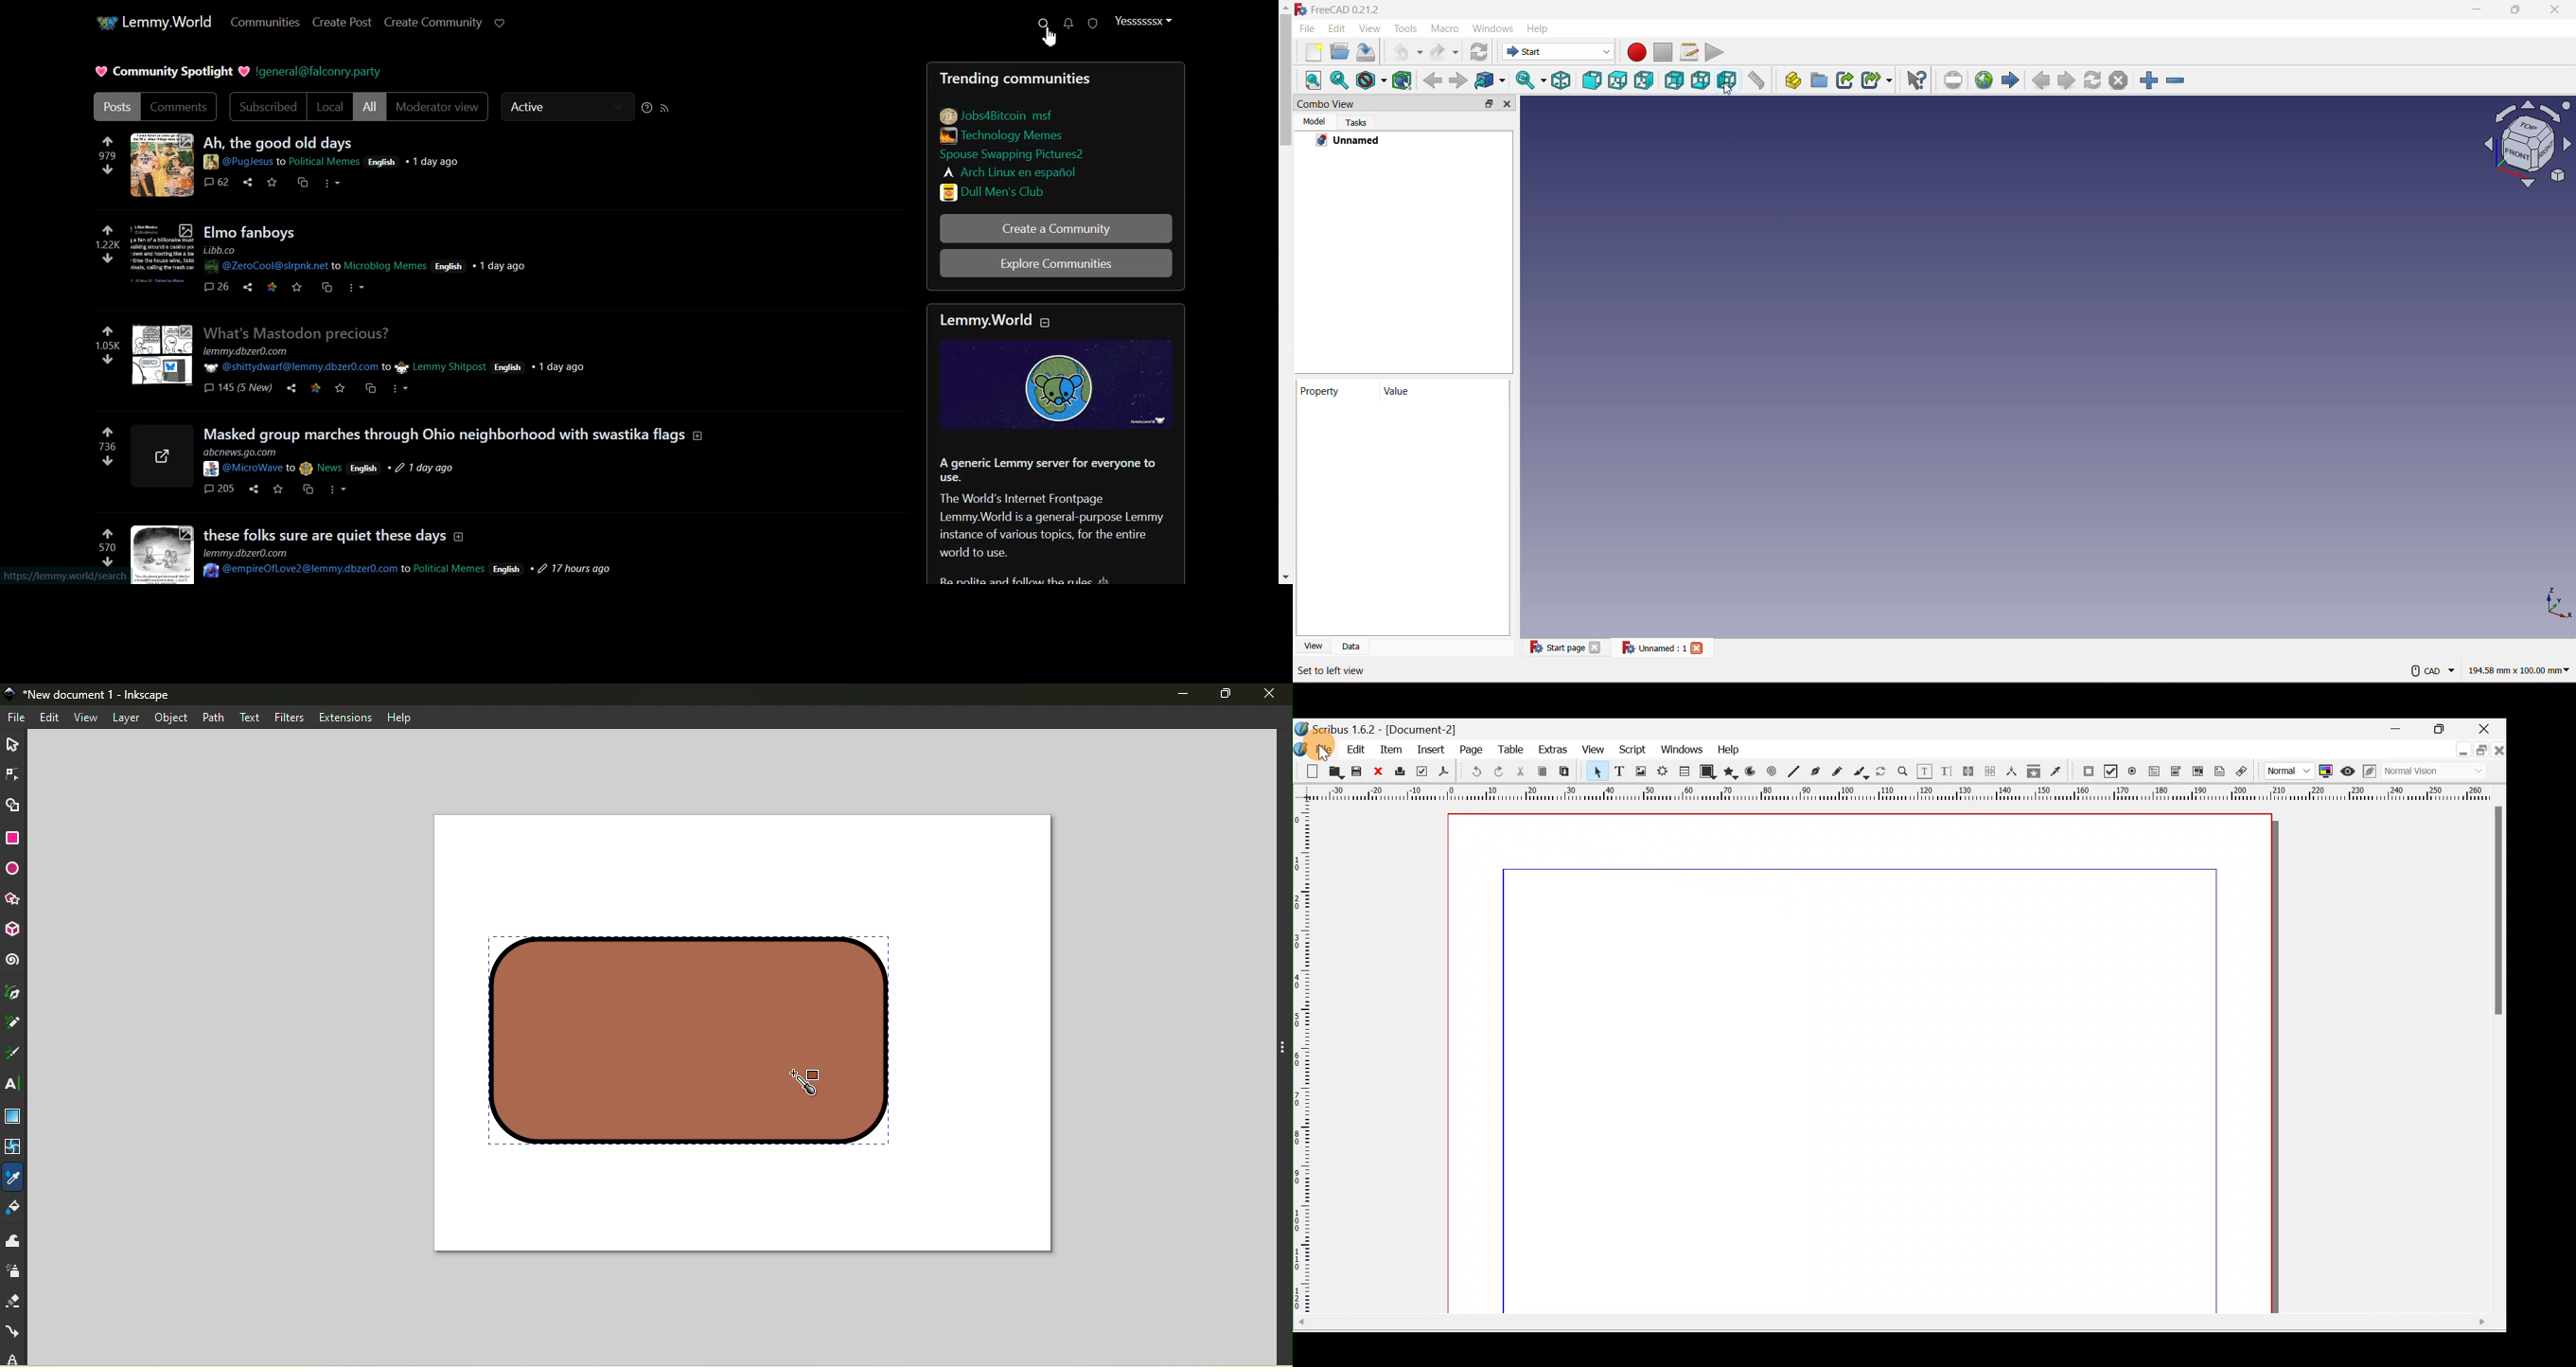 The height and width of the screenshot is (1372, 2576). Describe the element at coordinates (1876, 80) in the screenshot. I see `Make Sub link` at that location.